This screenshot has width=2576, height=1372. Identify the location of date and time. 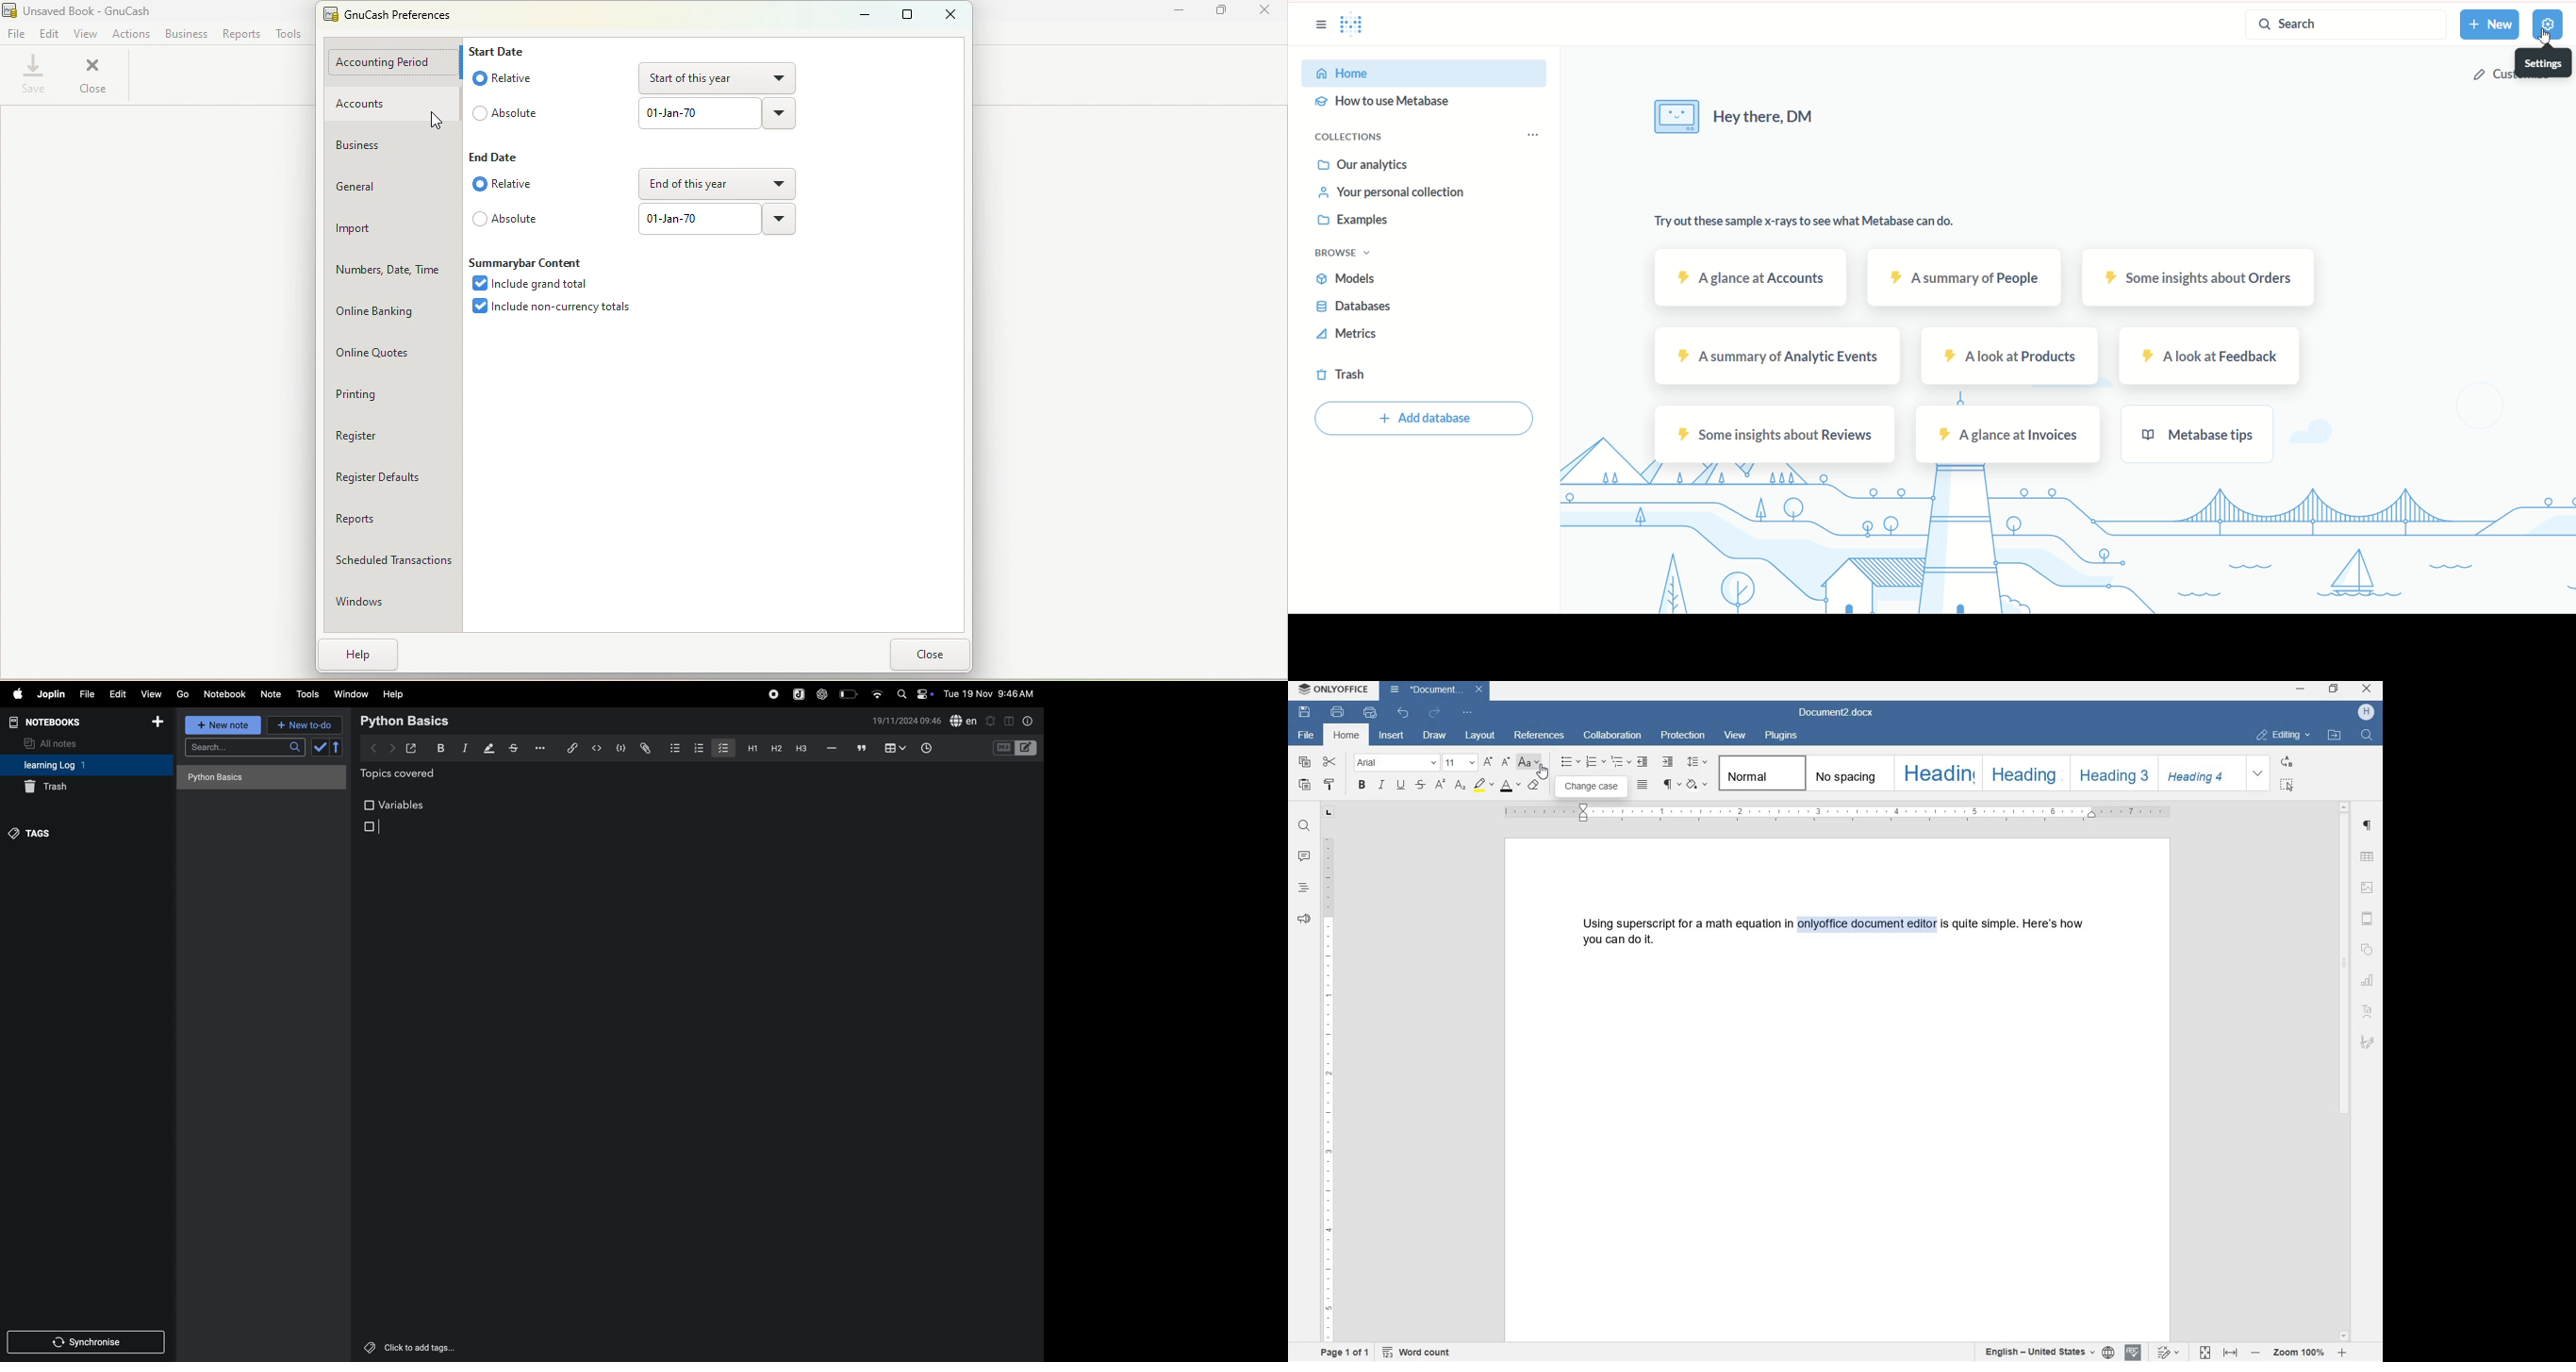
(907, 721).